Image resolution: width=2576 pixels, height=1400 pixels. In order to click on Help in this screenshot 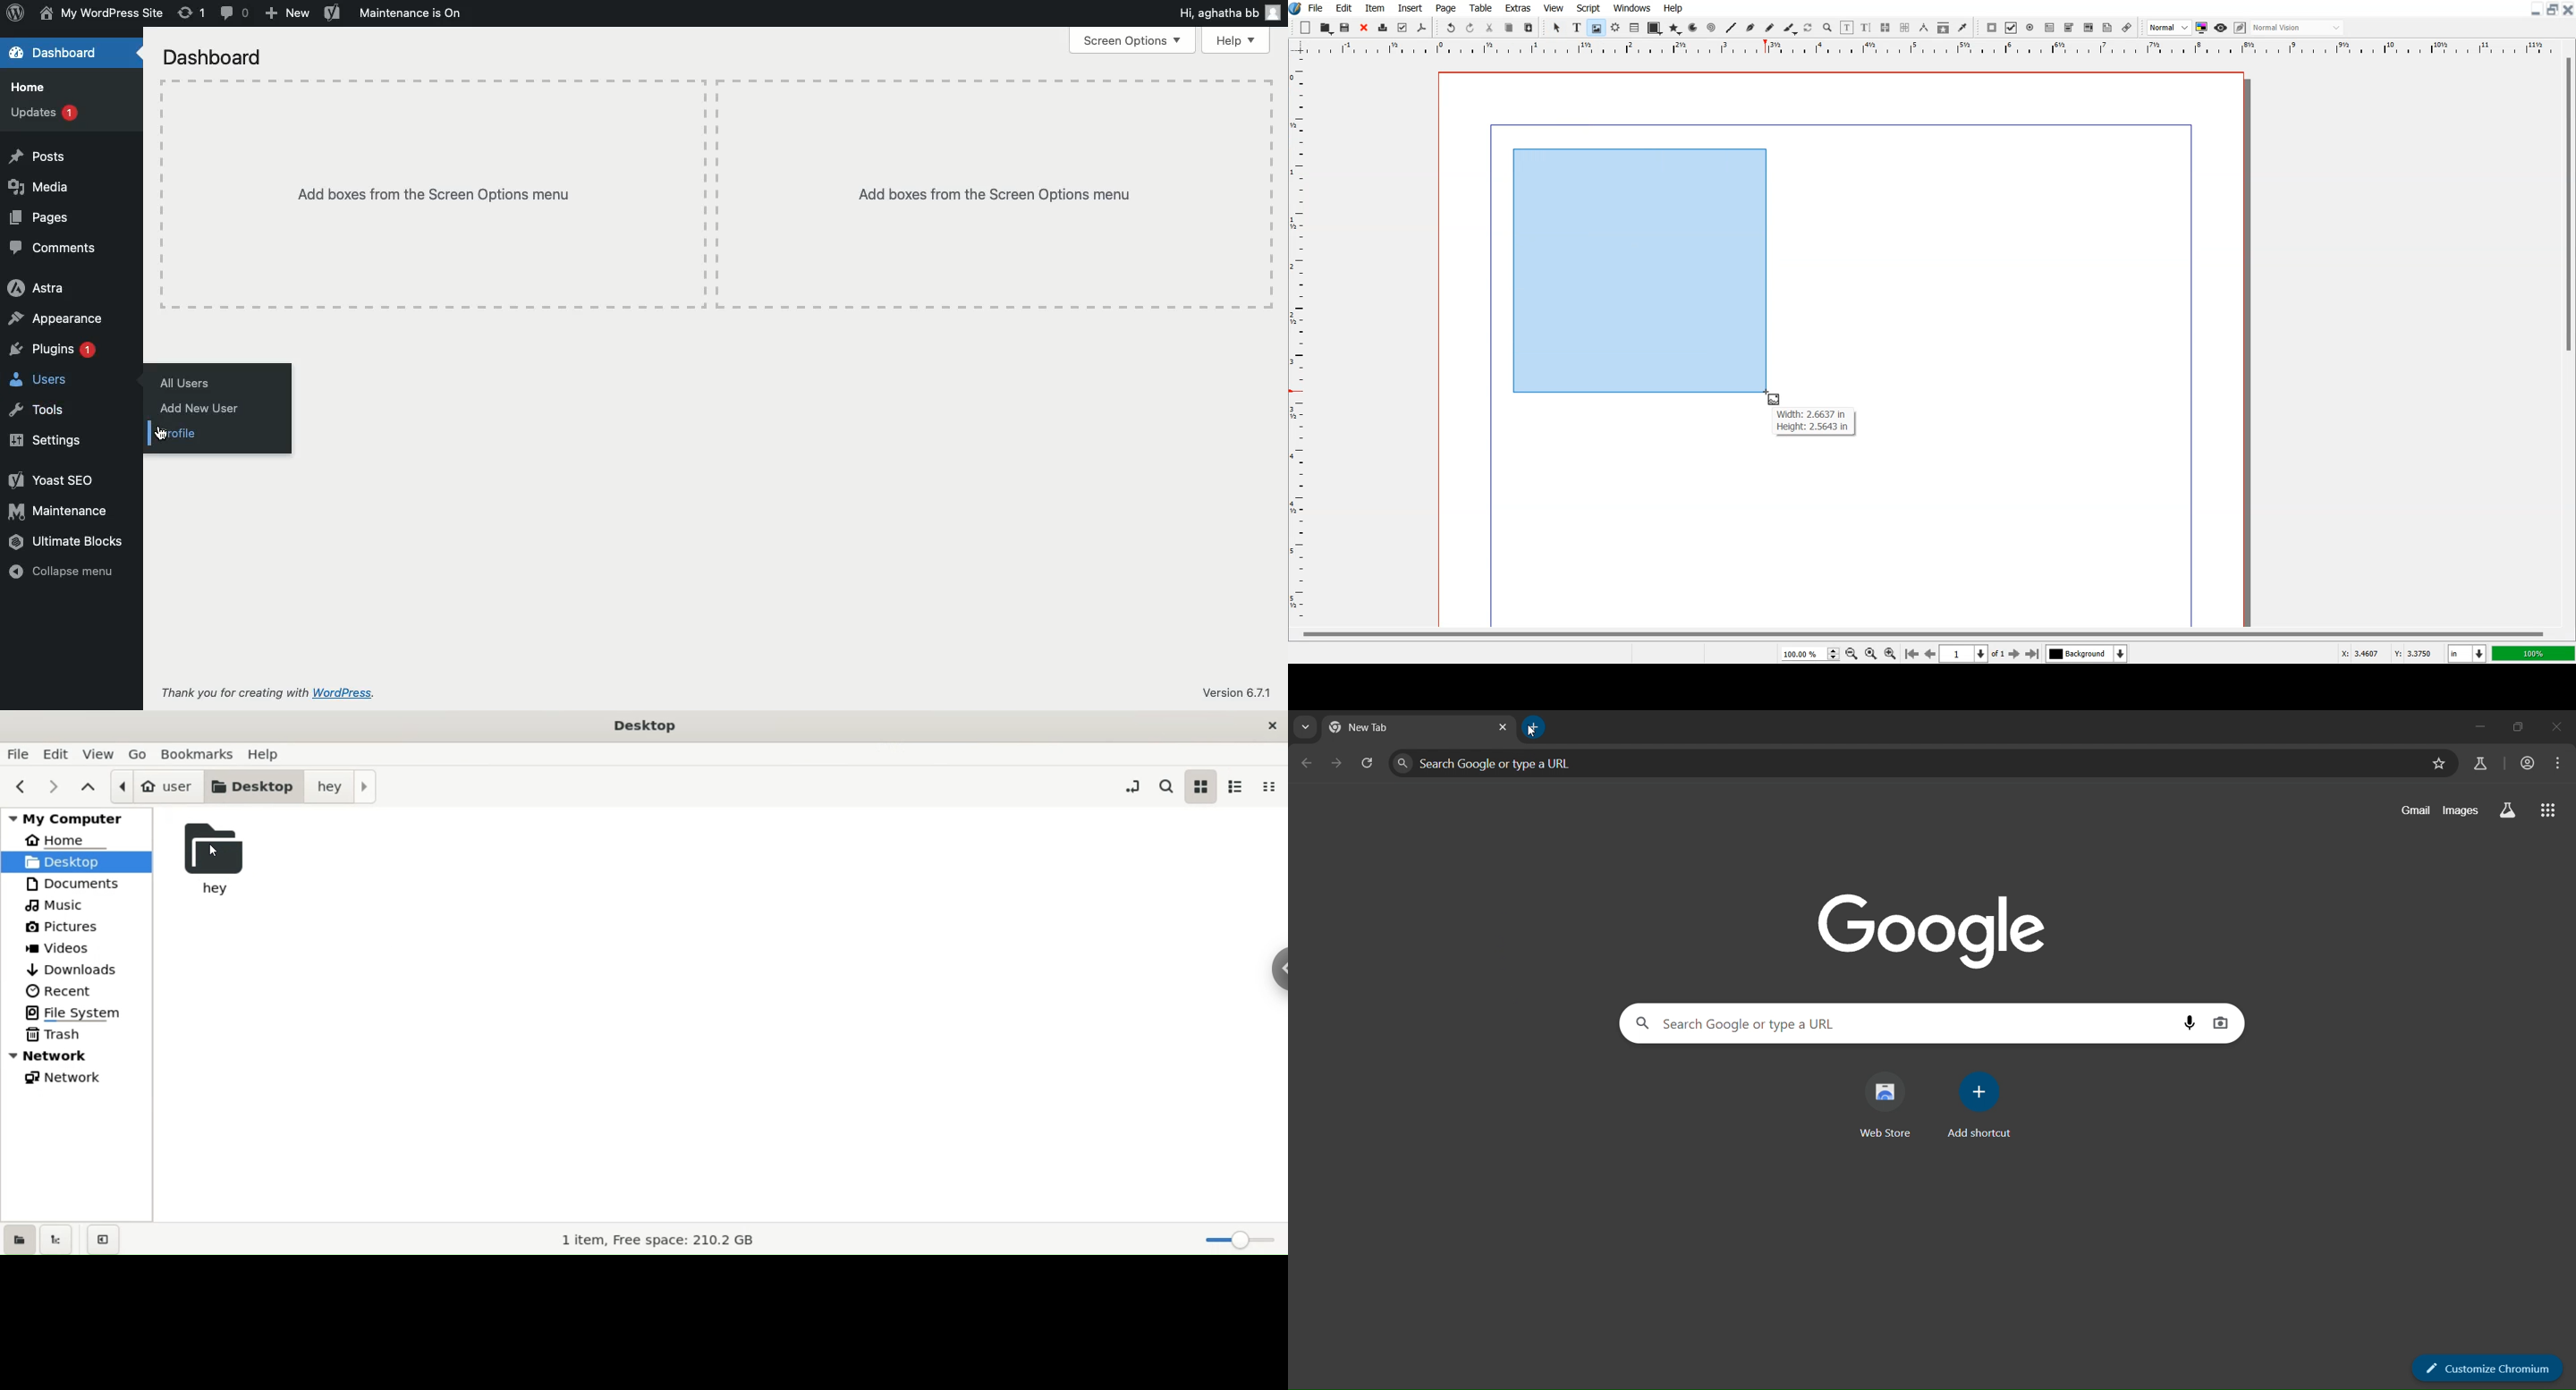, I will do `click(1235, 41)`.